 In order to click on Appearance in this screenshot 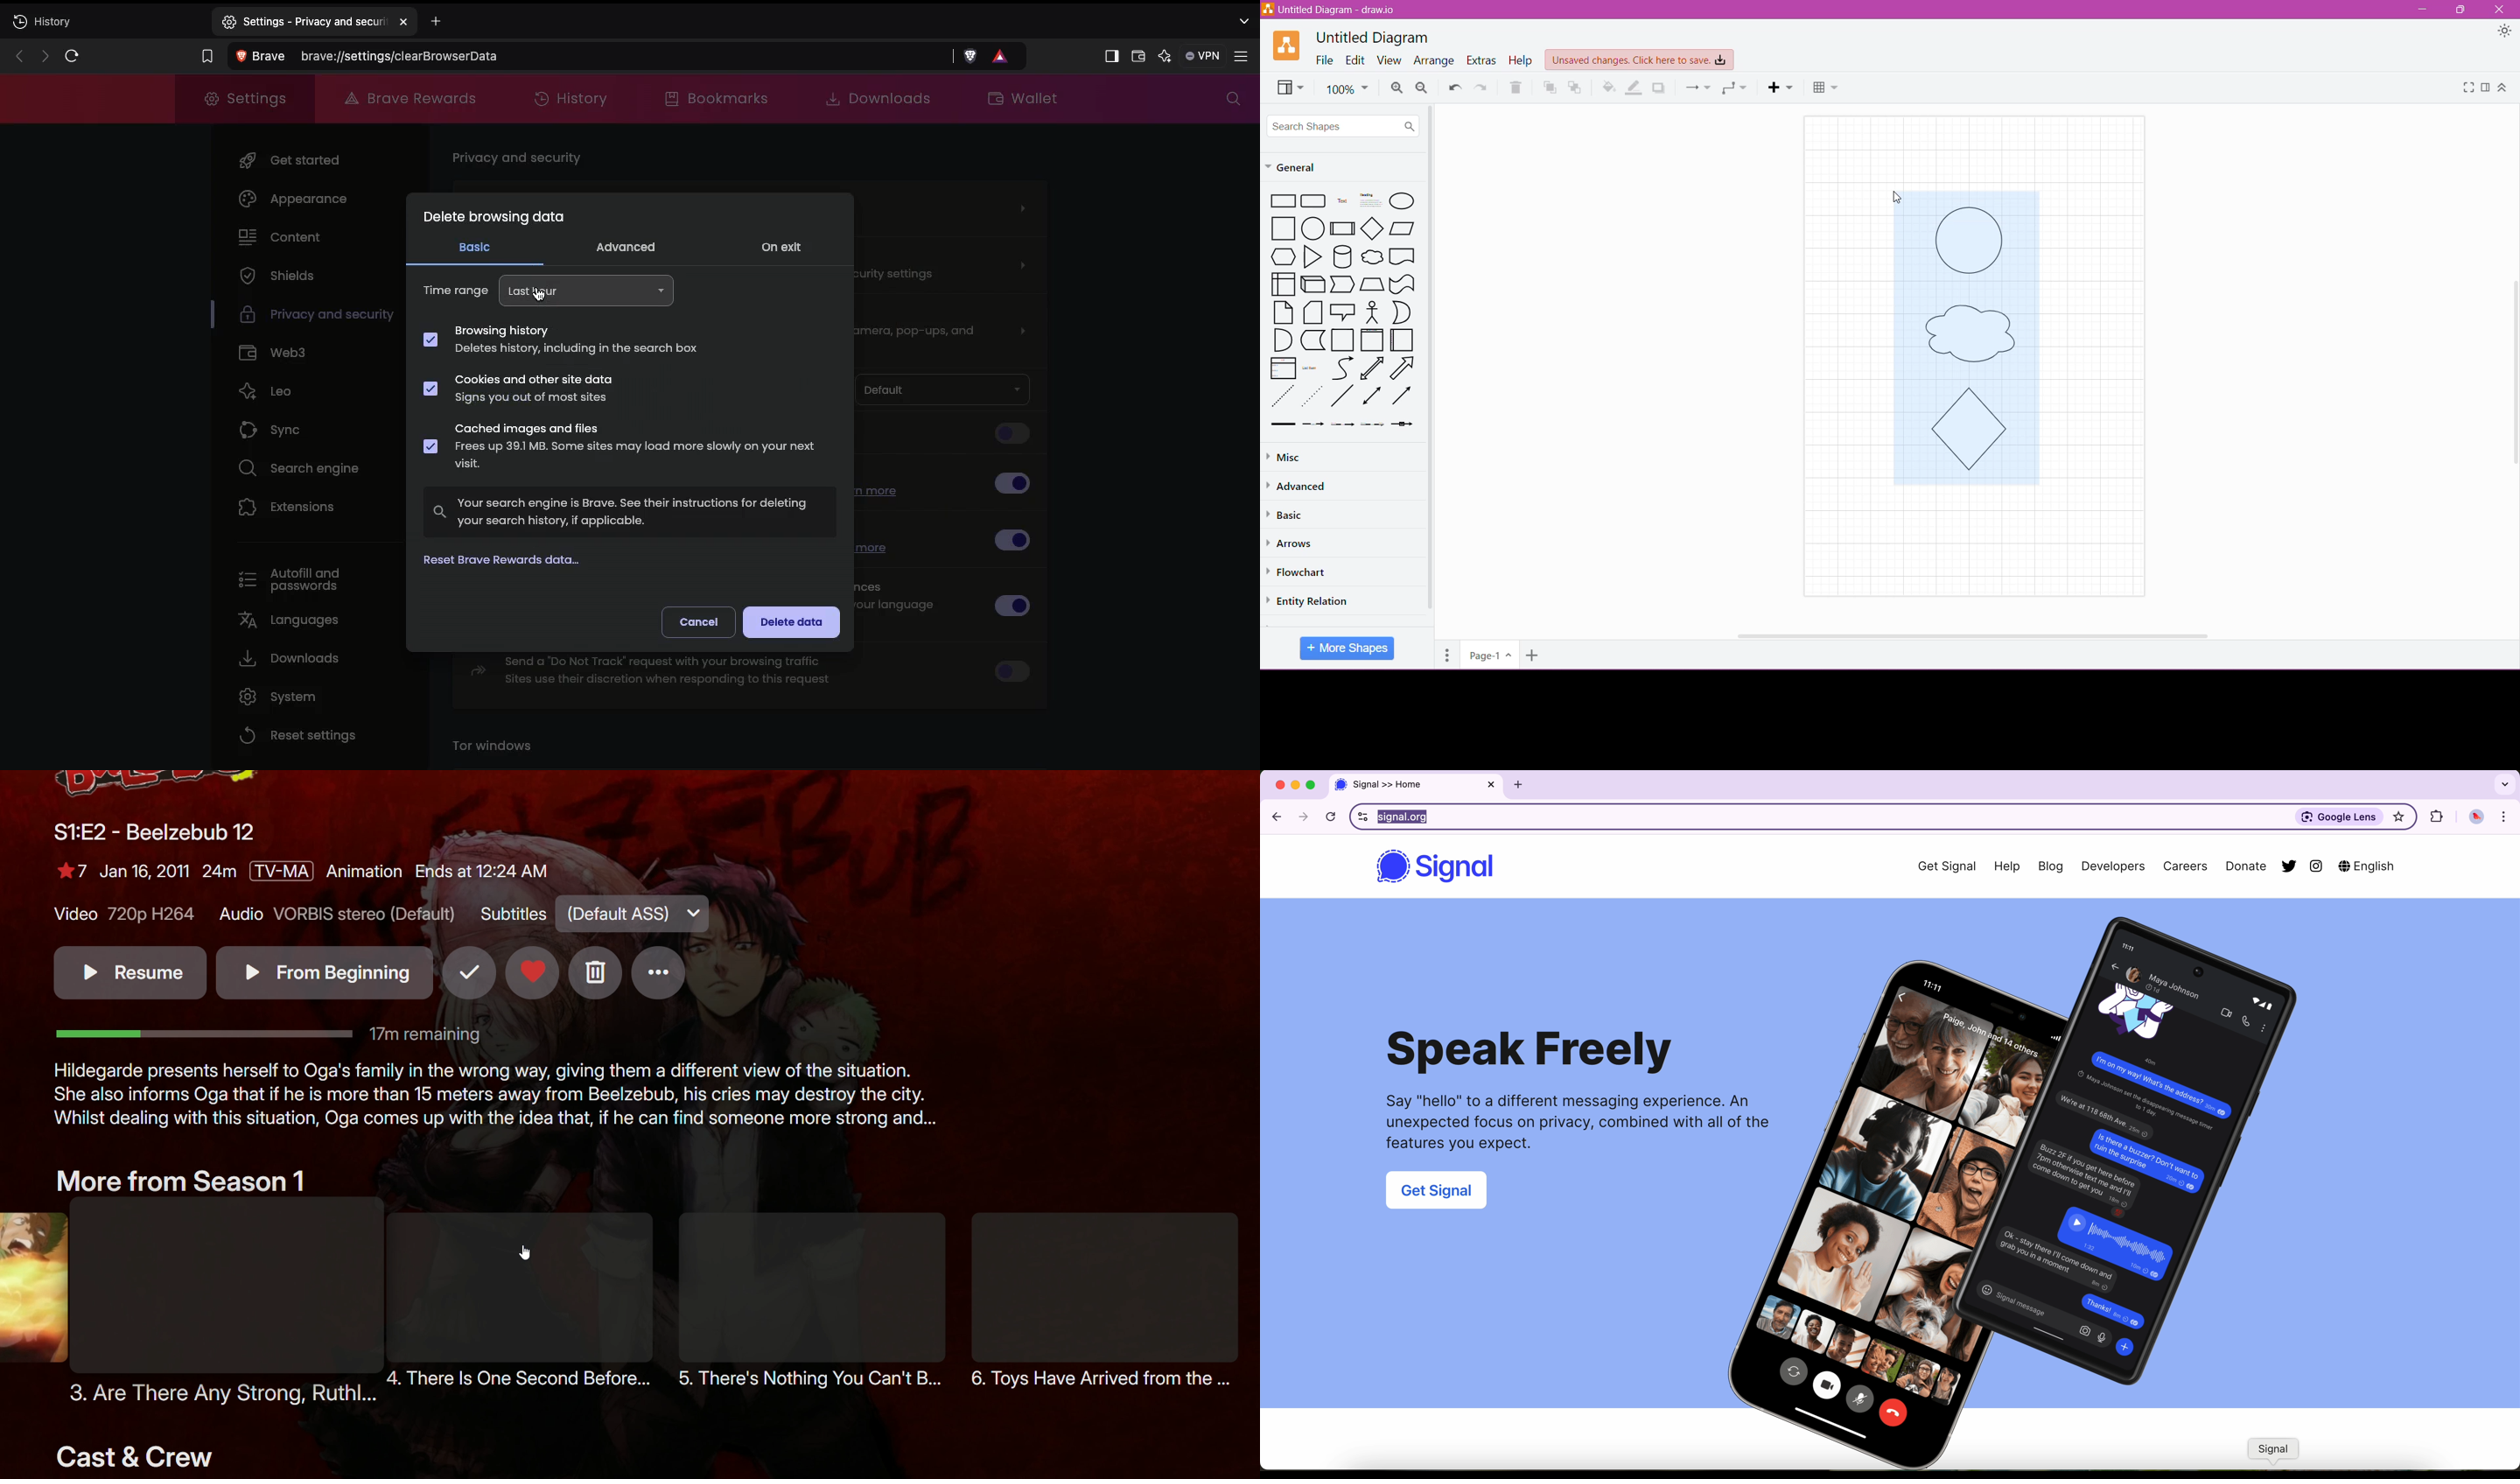, I will do `click(2505, 33)`.